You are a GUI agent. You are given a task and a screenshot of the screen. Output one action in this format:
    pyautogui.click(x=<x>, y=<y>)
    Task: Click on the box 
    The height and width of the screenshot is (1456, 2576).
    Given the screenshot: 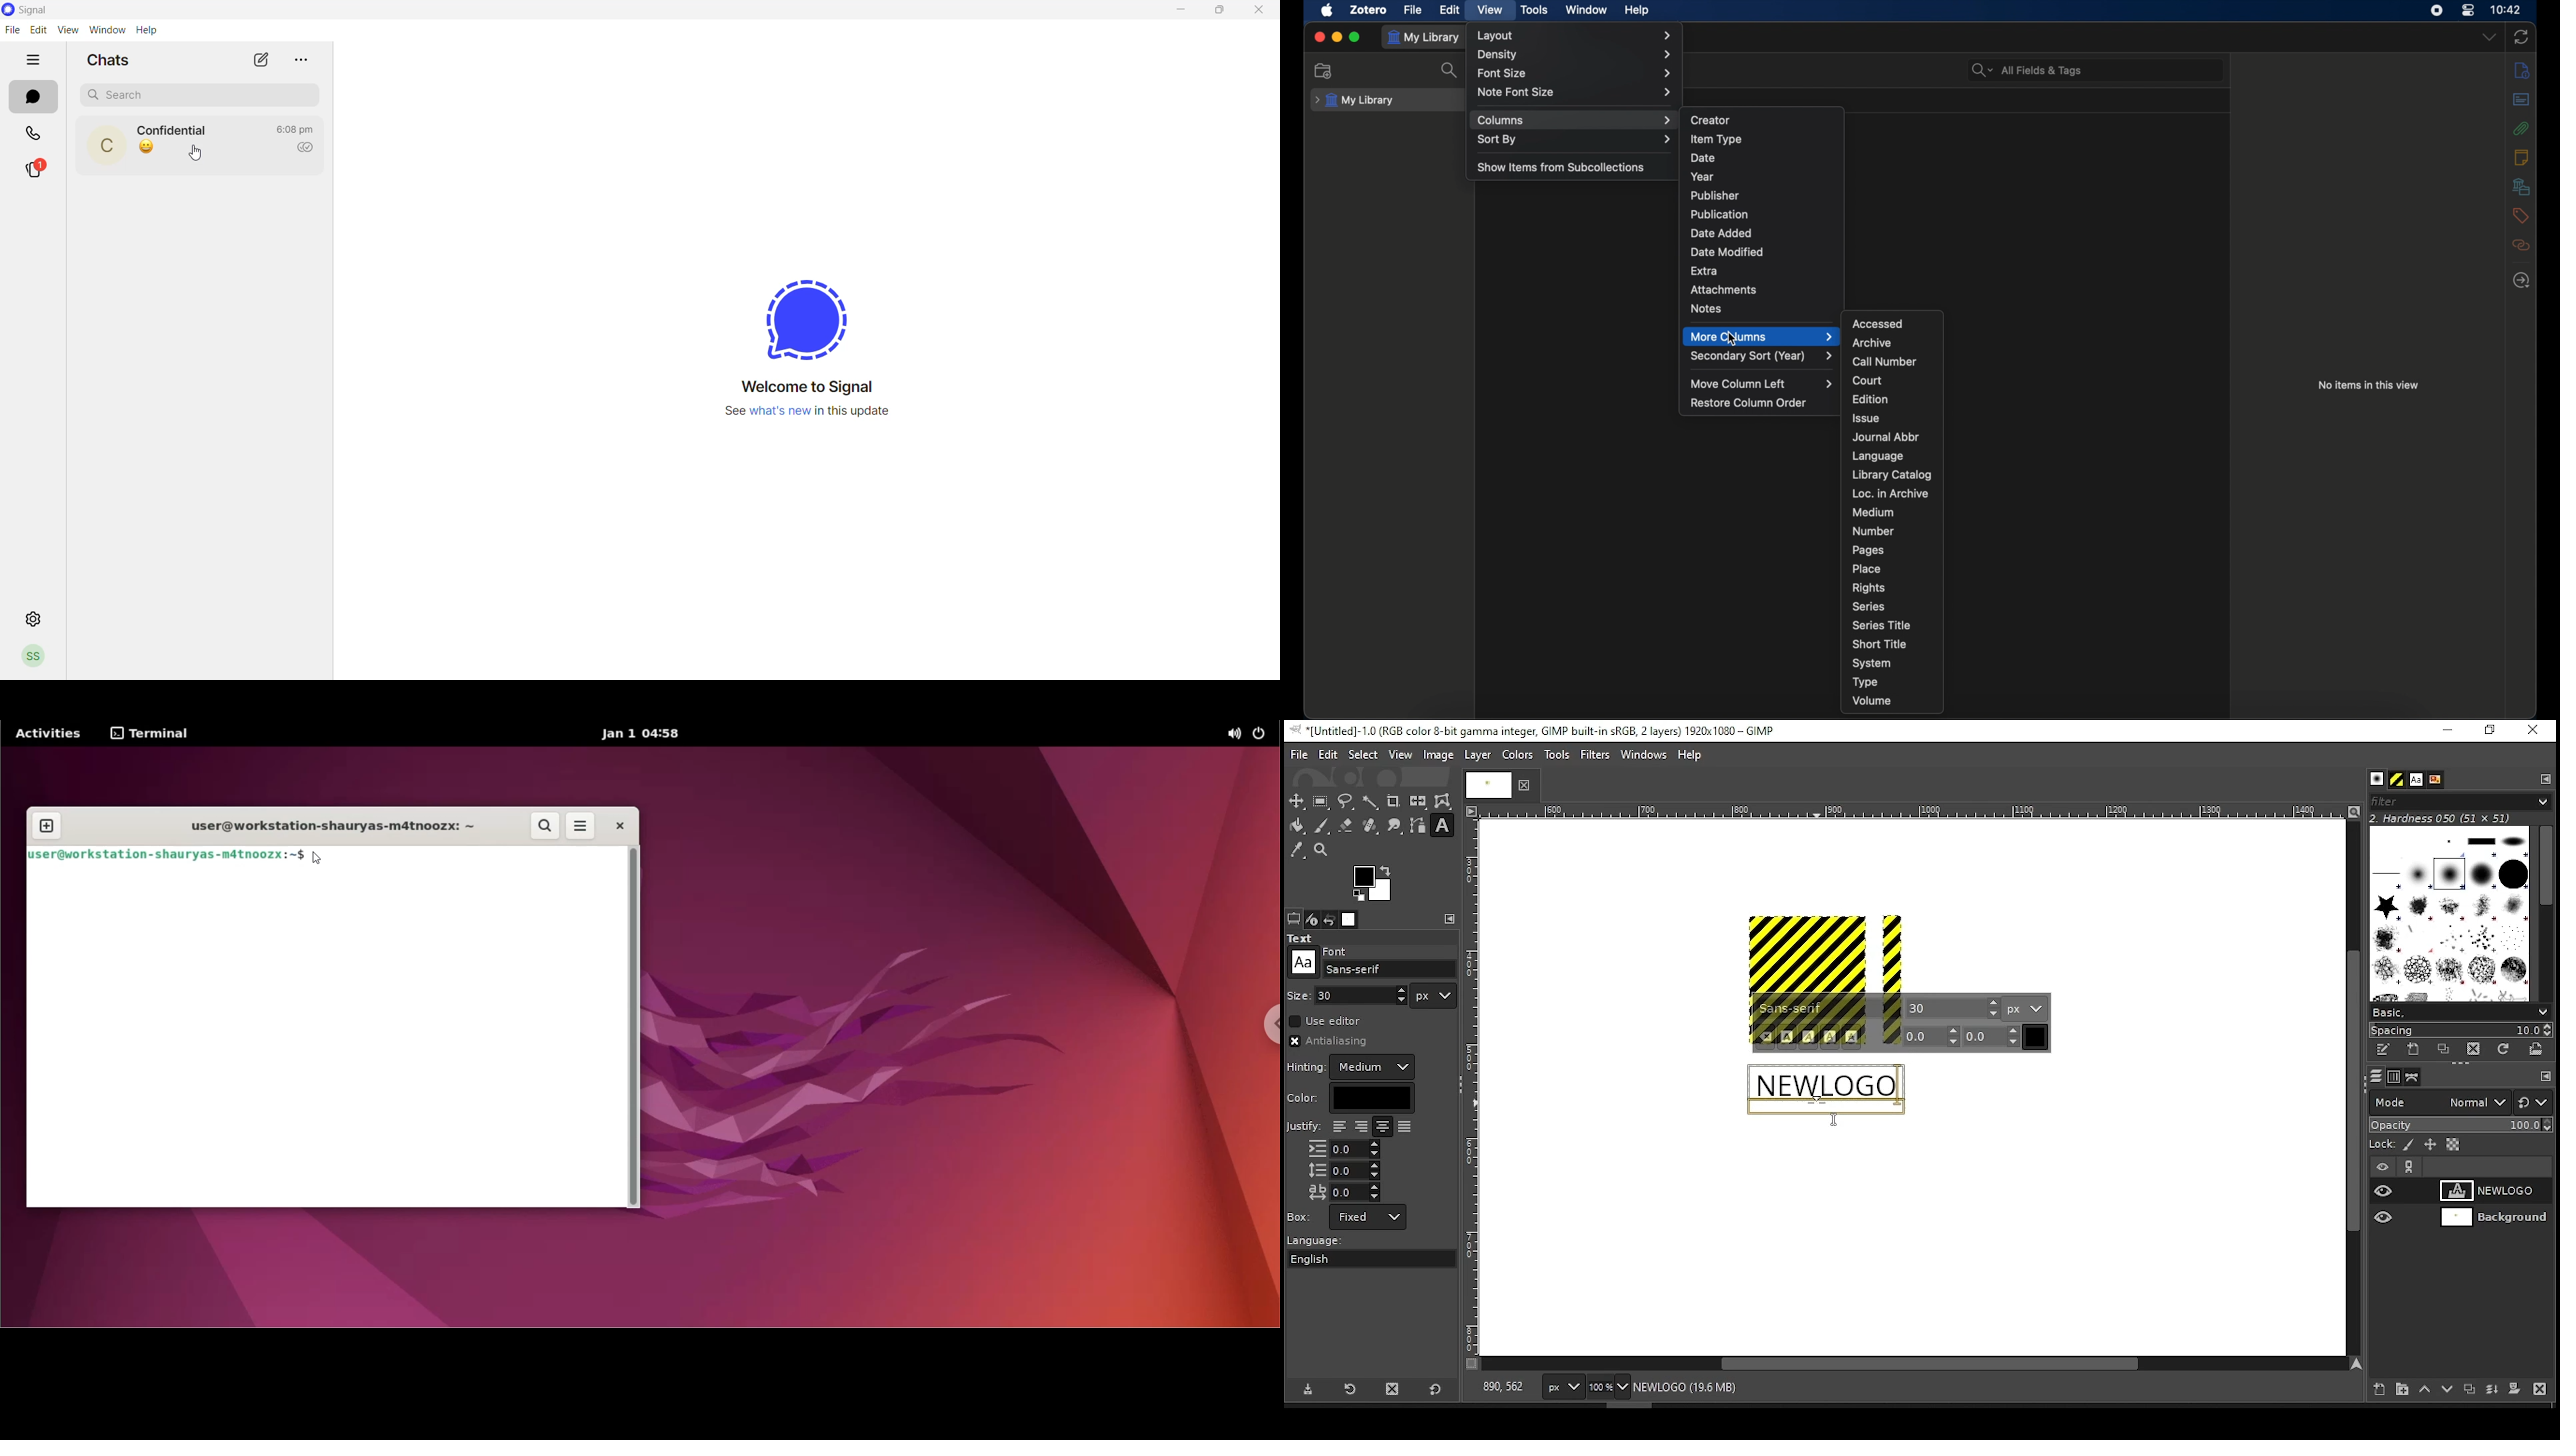 What is the action you would take?
    pyautogui.click(x=1368, y=1217)
    